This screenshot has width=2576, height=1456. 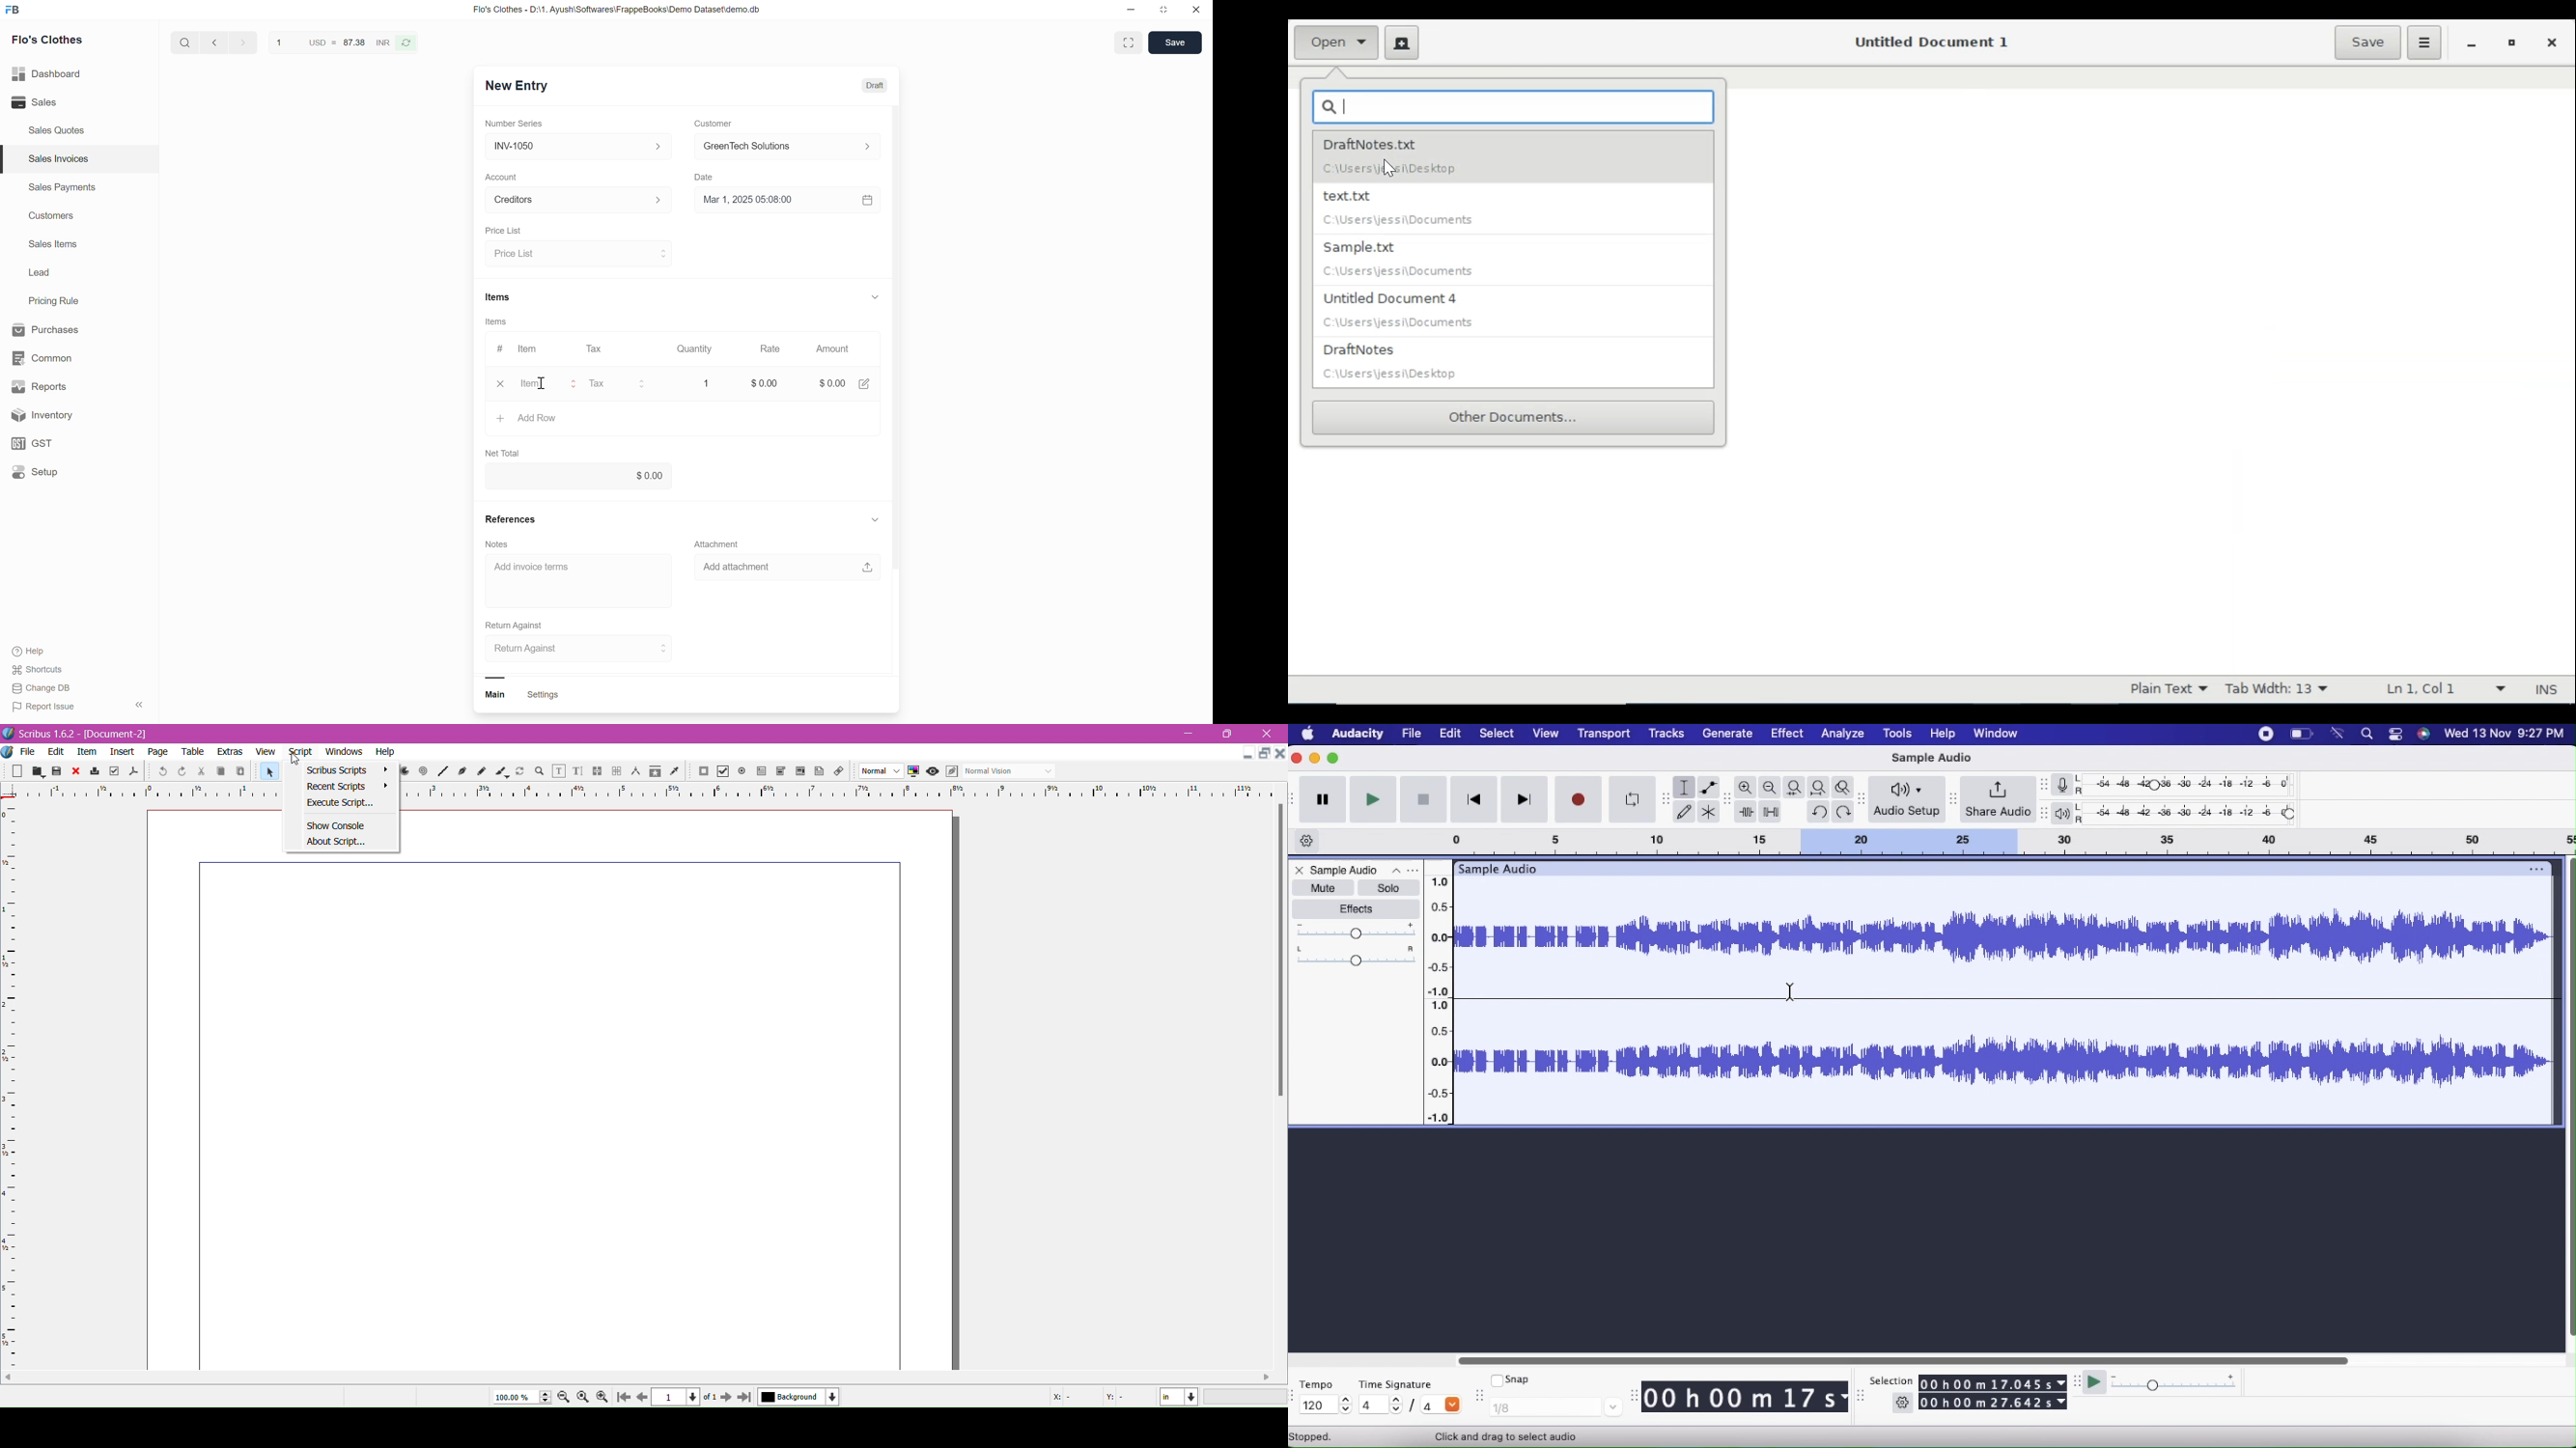 What do you see at coordinates (1299, 872) in the screenshot?
I see `Close` at bounding box center [1299, 872].